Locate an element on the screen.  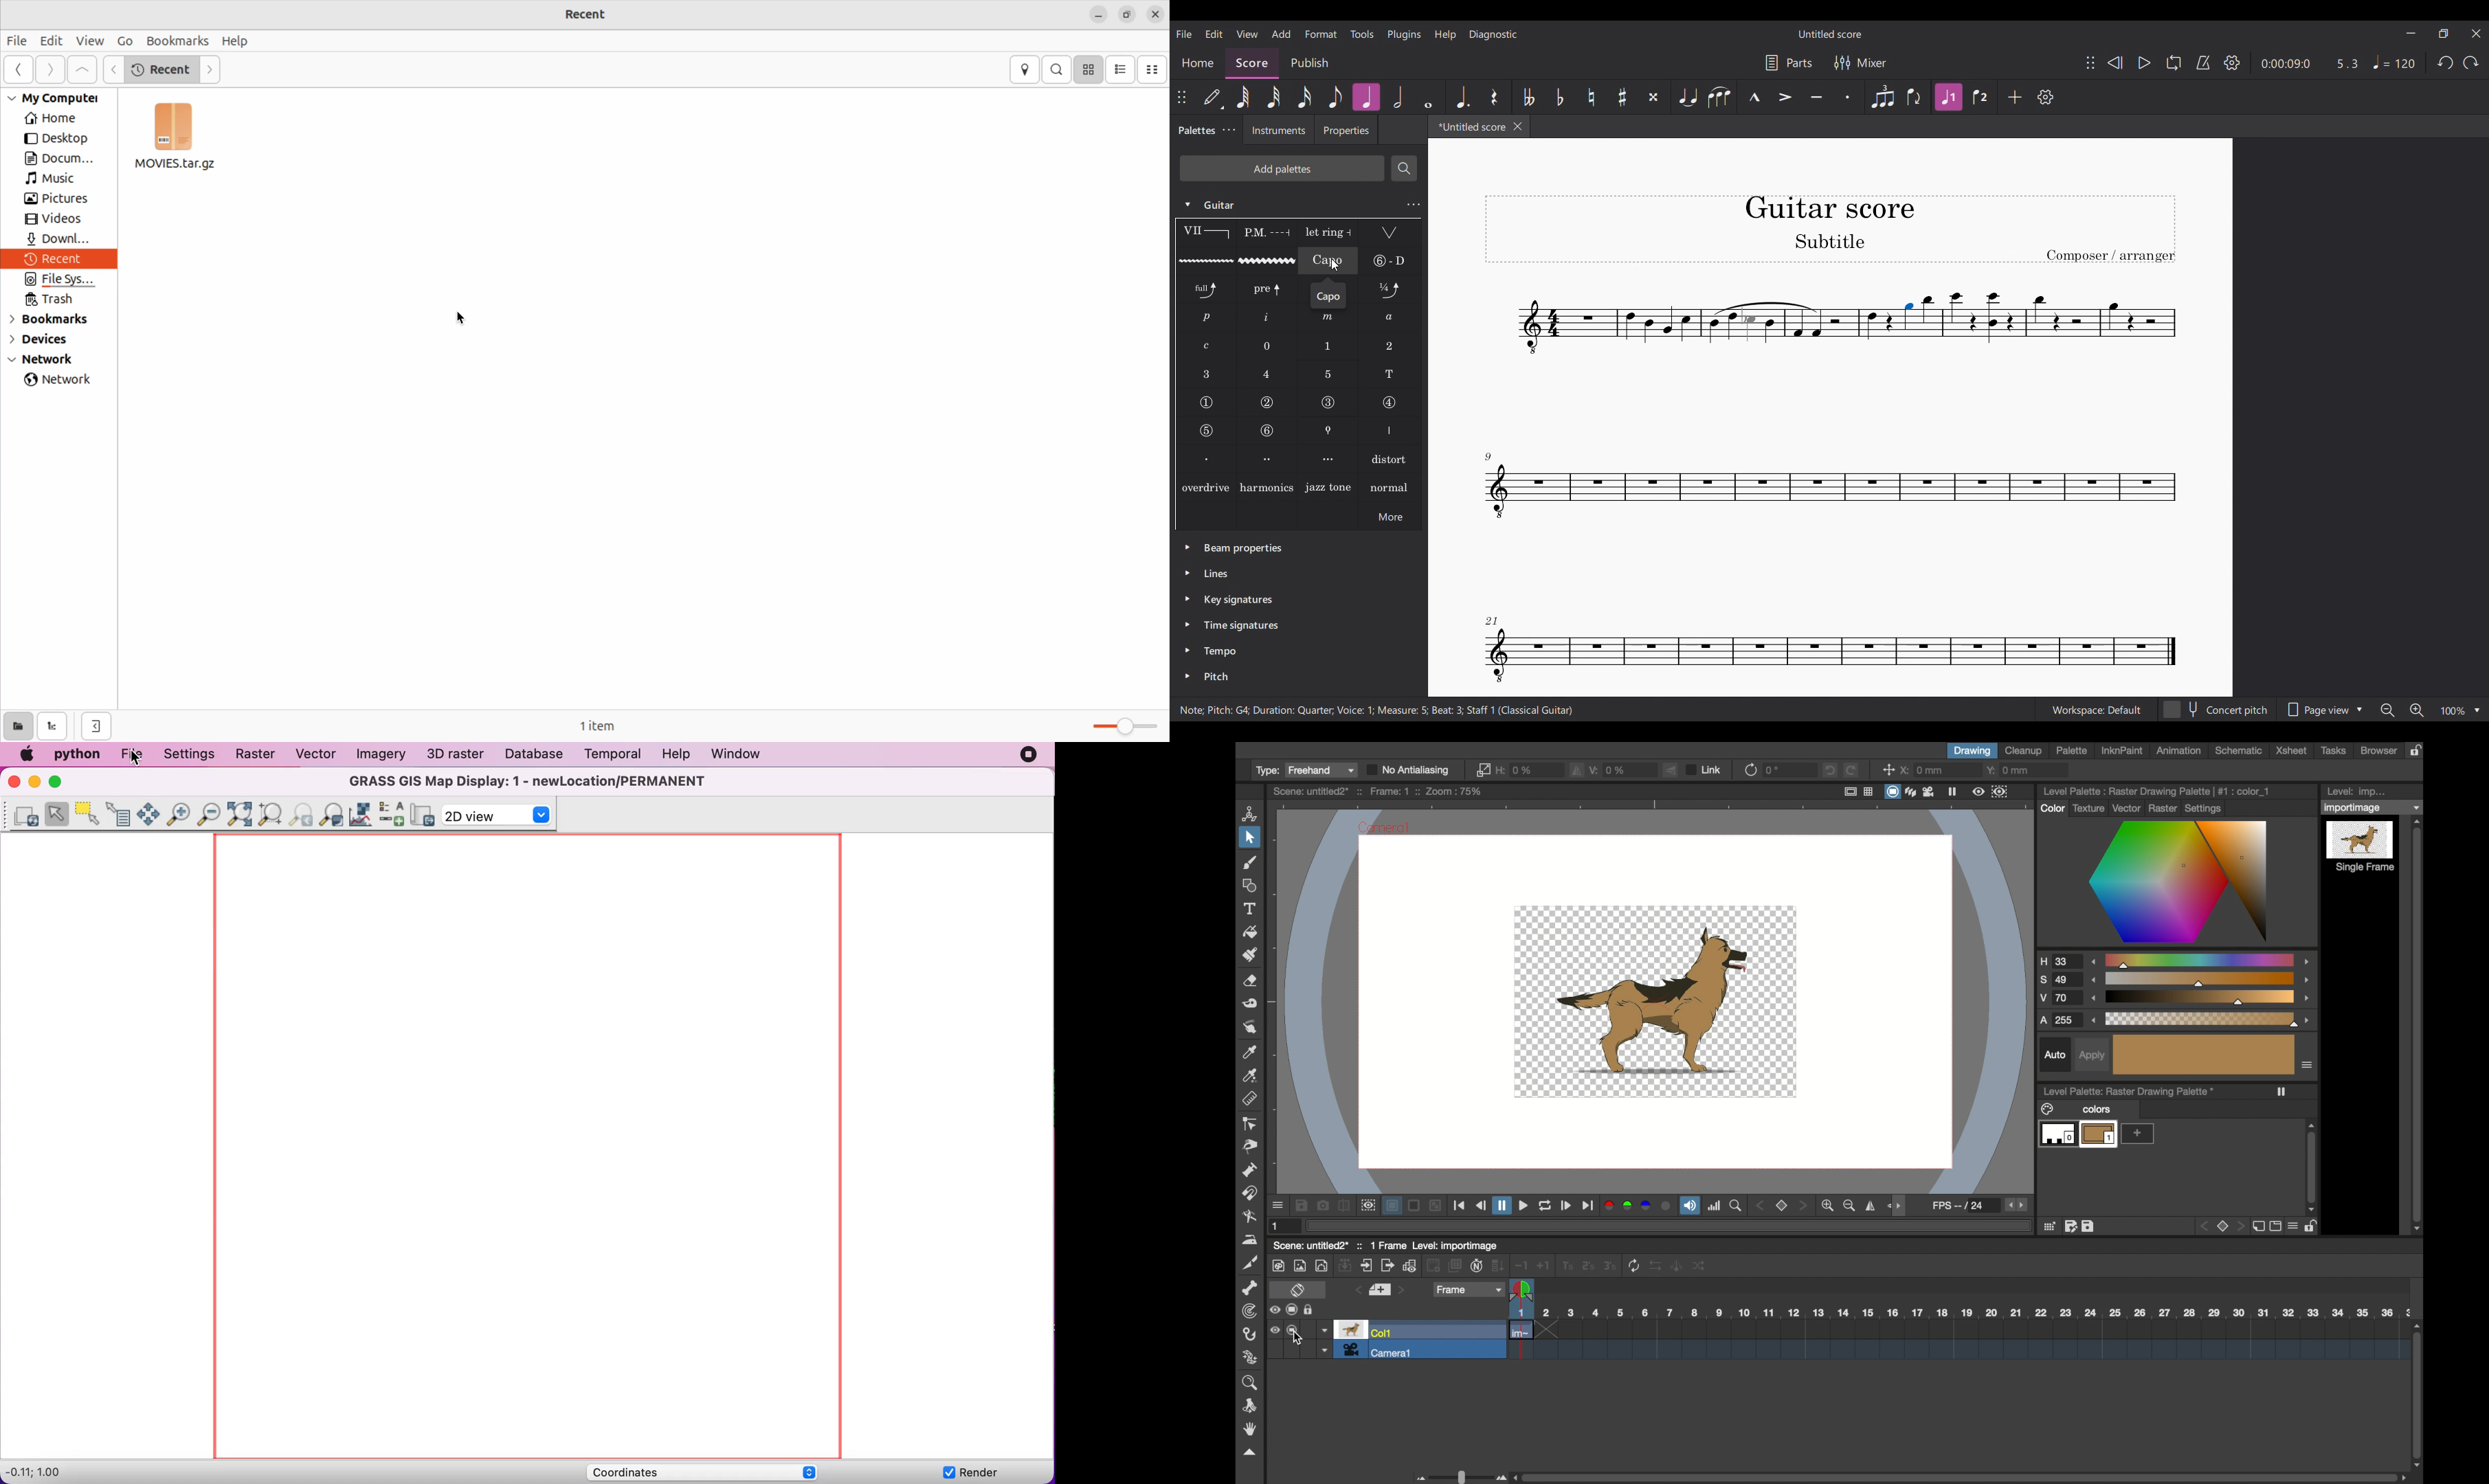
LH guitar fingering 0 is located at coordinates (1268, 346).